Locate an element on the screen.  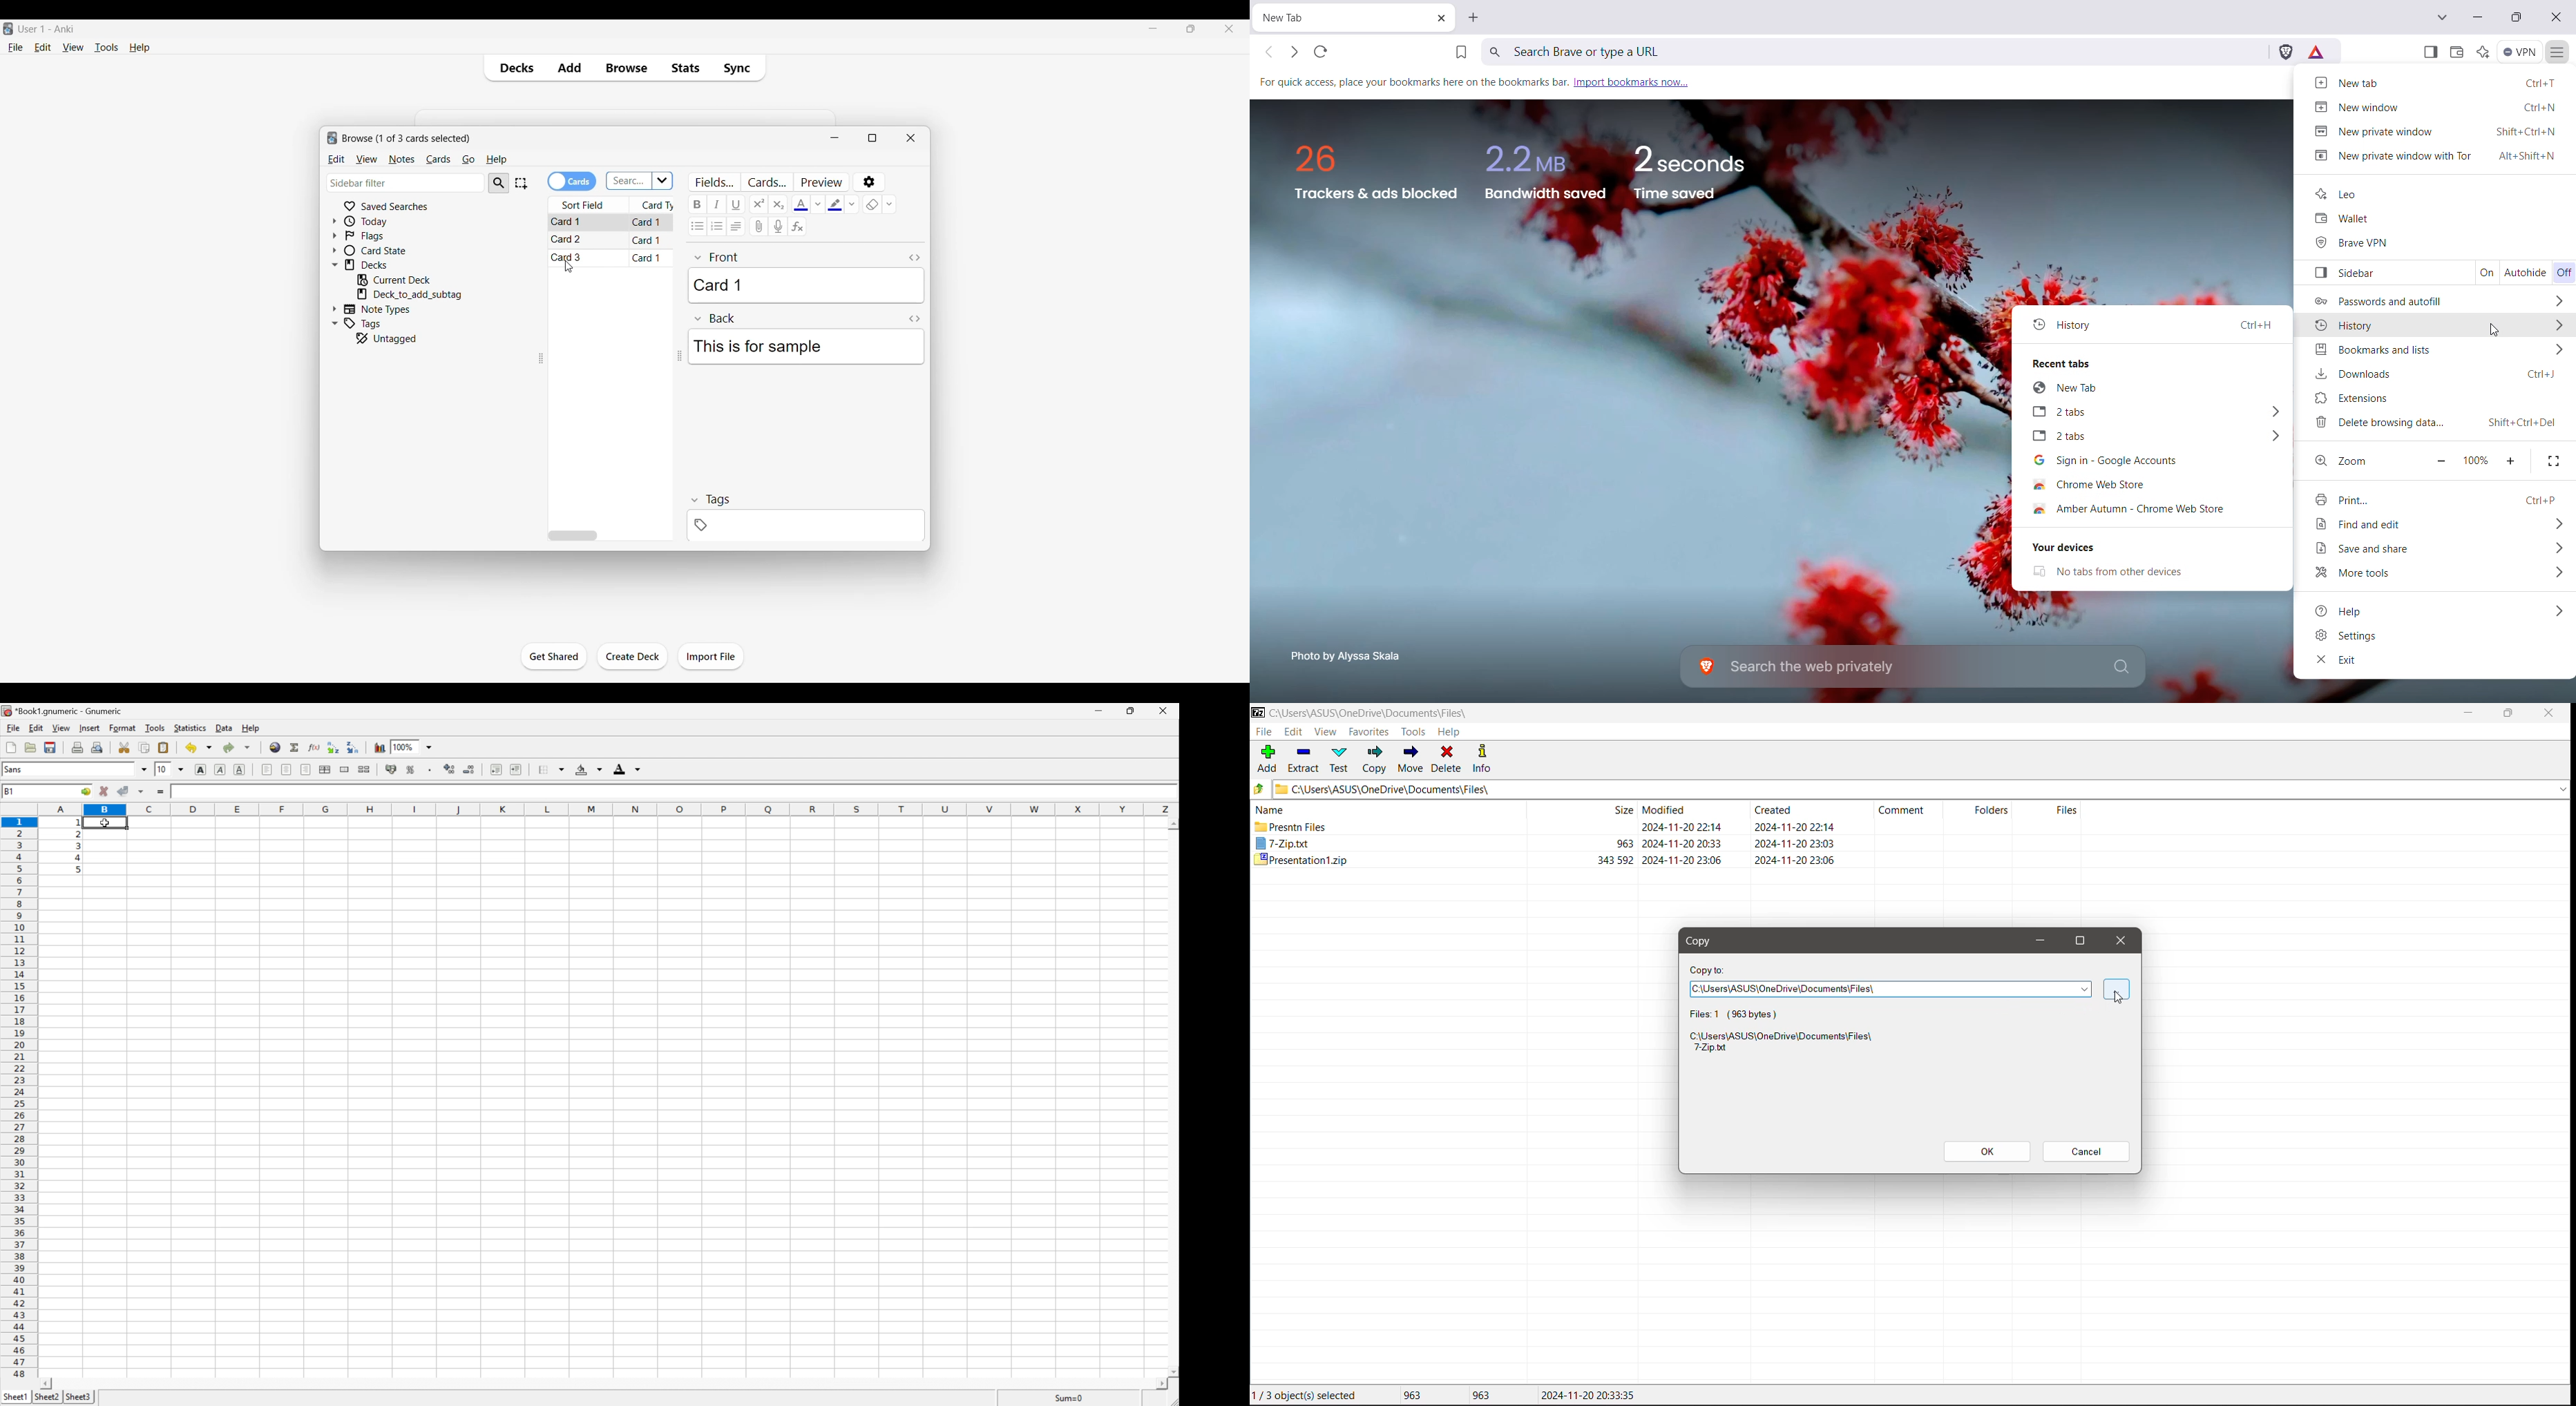
Click to start the study session for current deck is located at coordinates (554, 657).